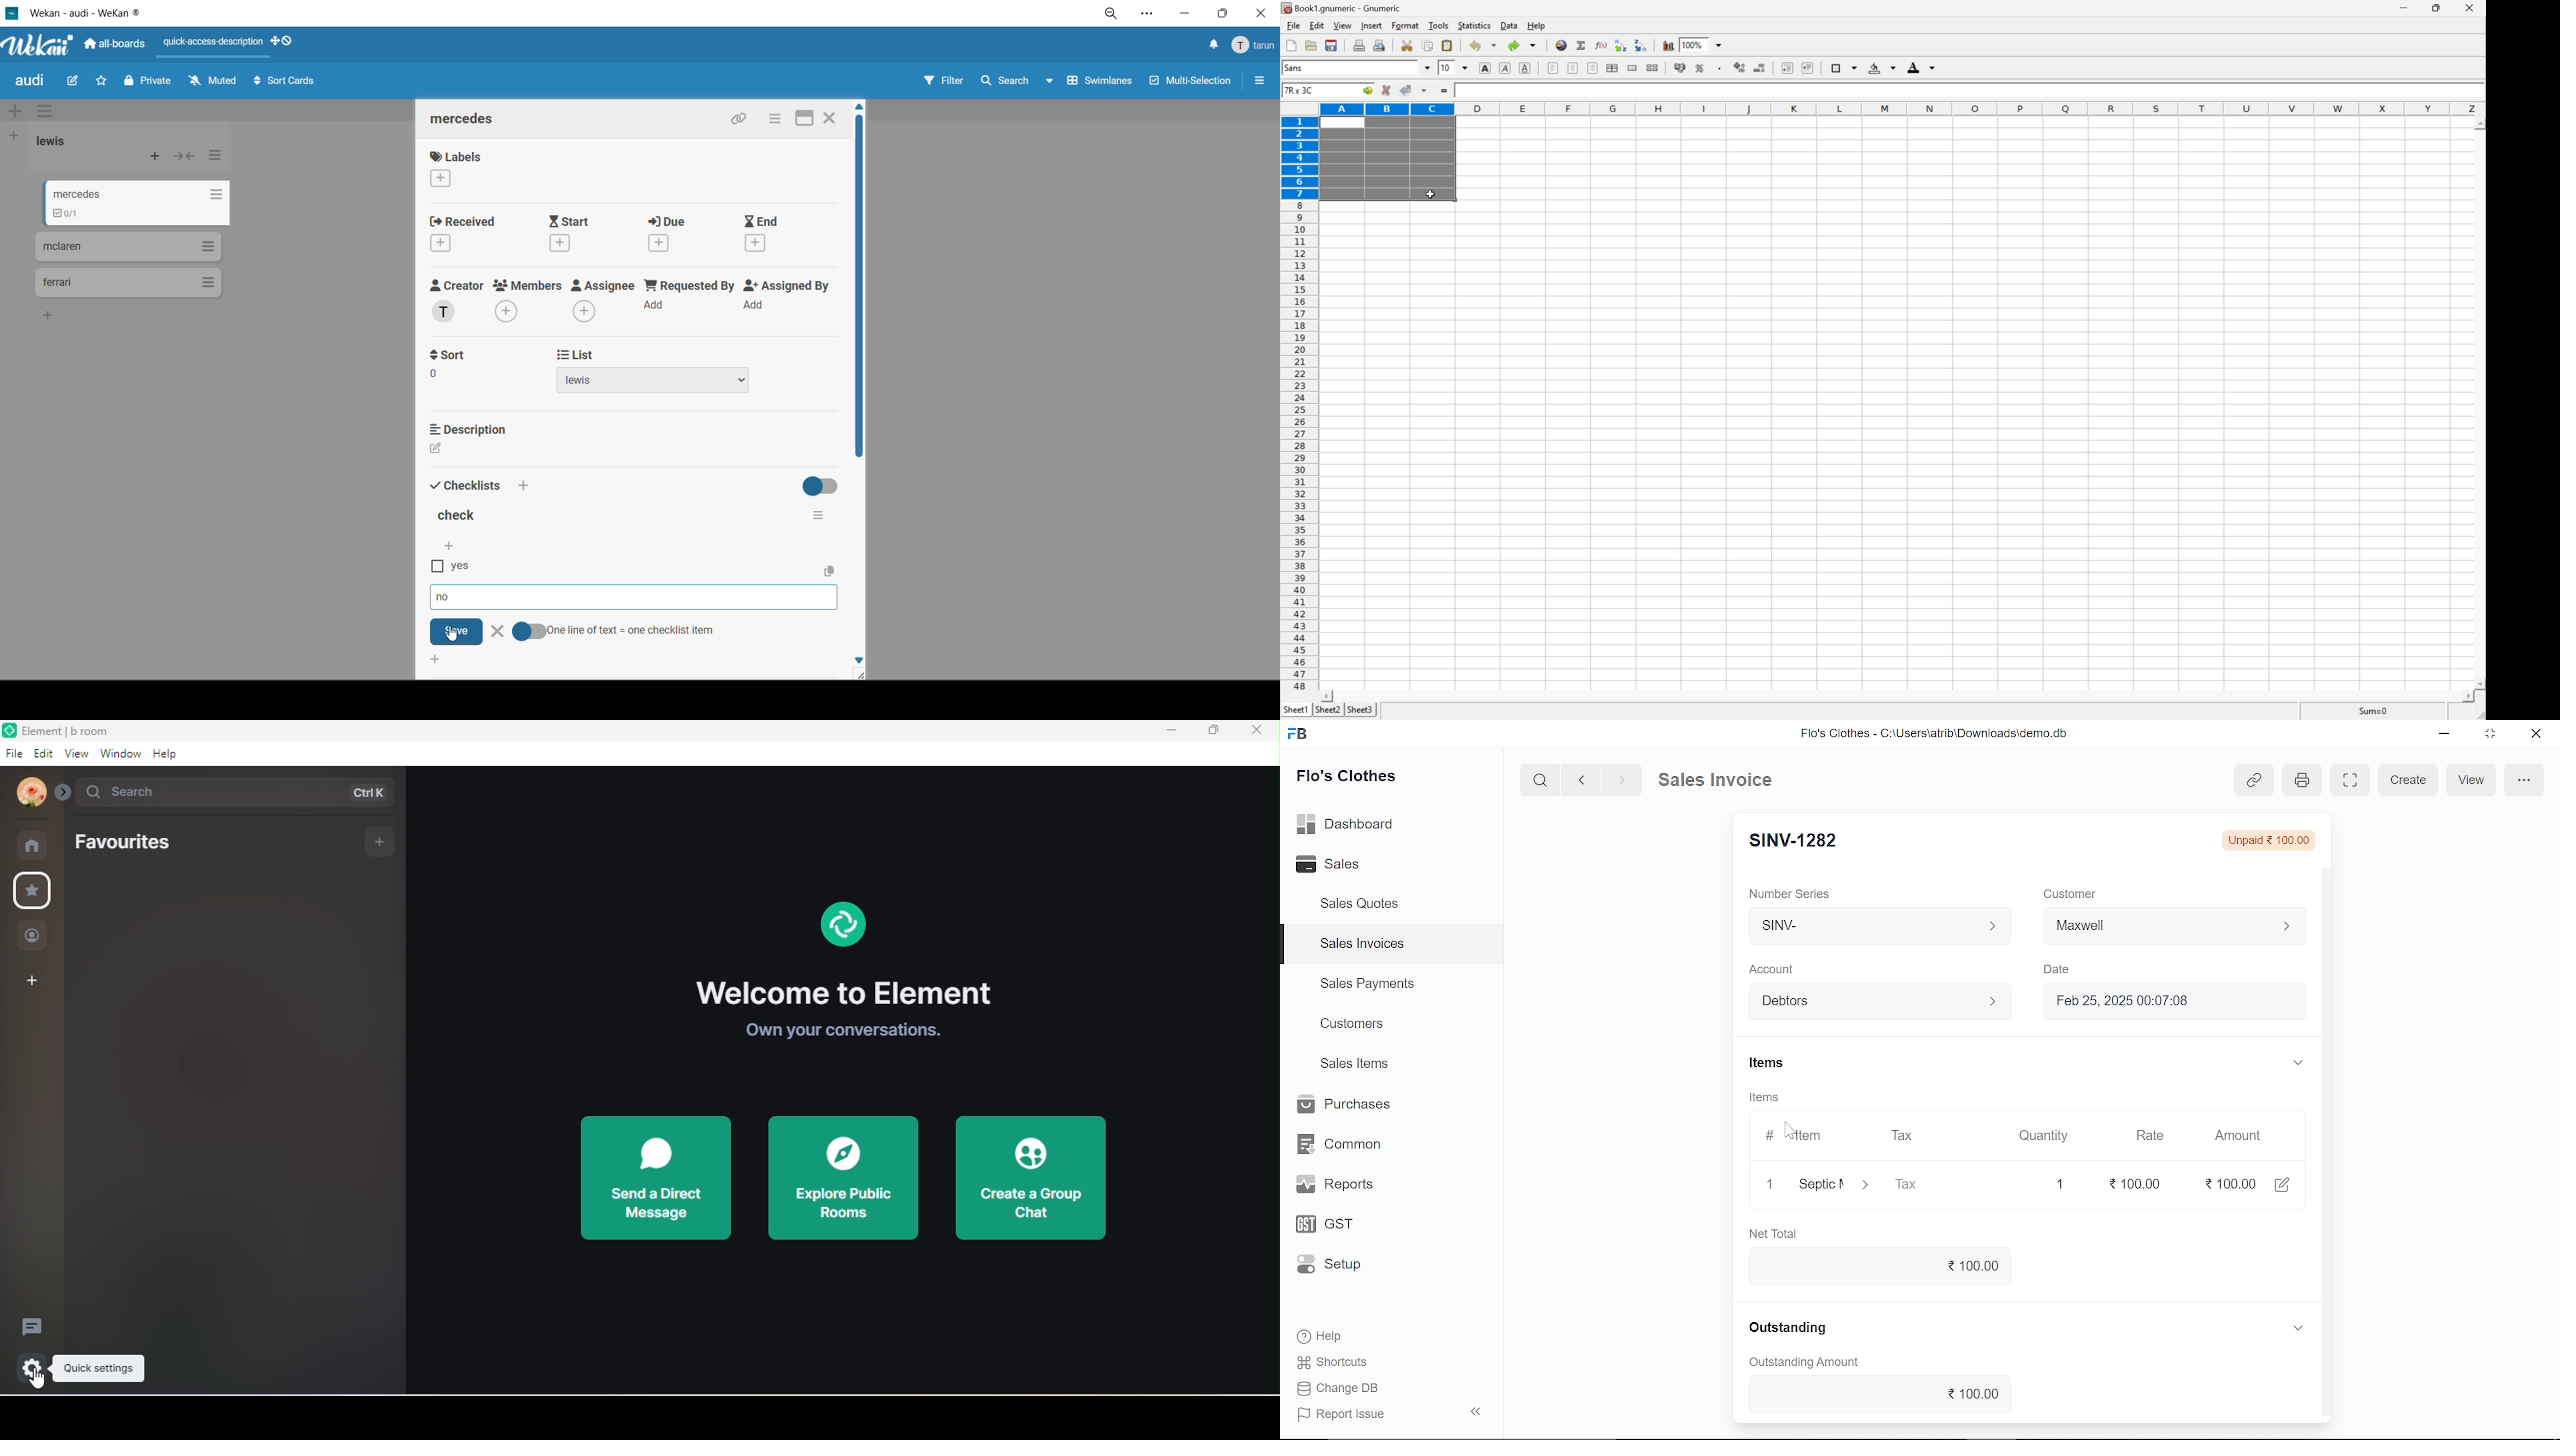 Image resolution: width=2576 pixels, height=1456 pixels. I want to click on help, so click(170, 755).